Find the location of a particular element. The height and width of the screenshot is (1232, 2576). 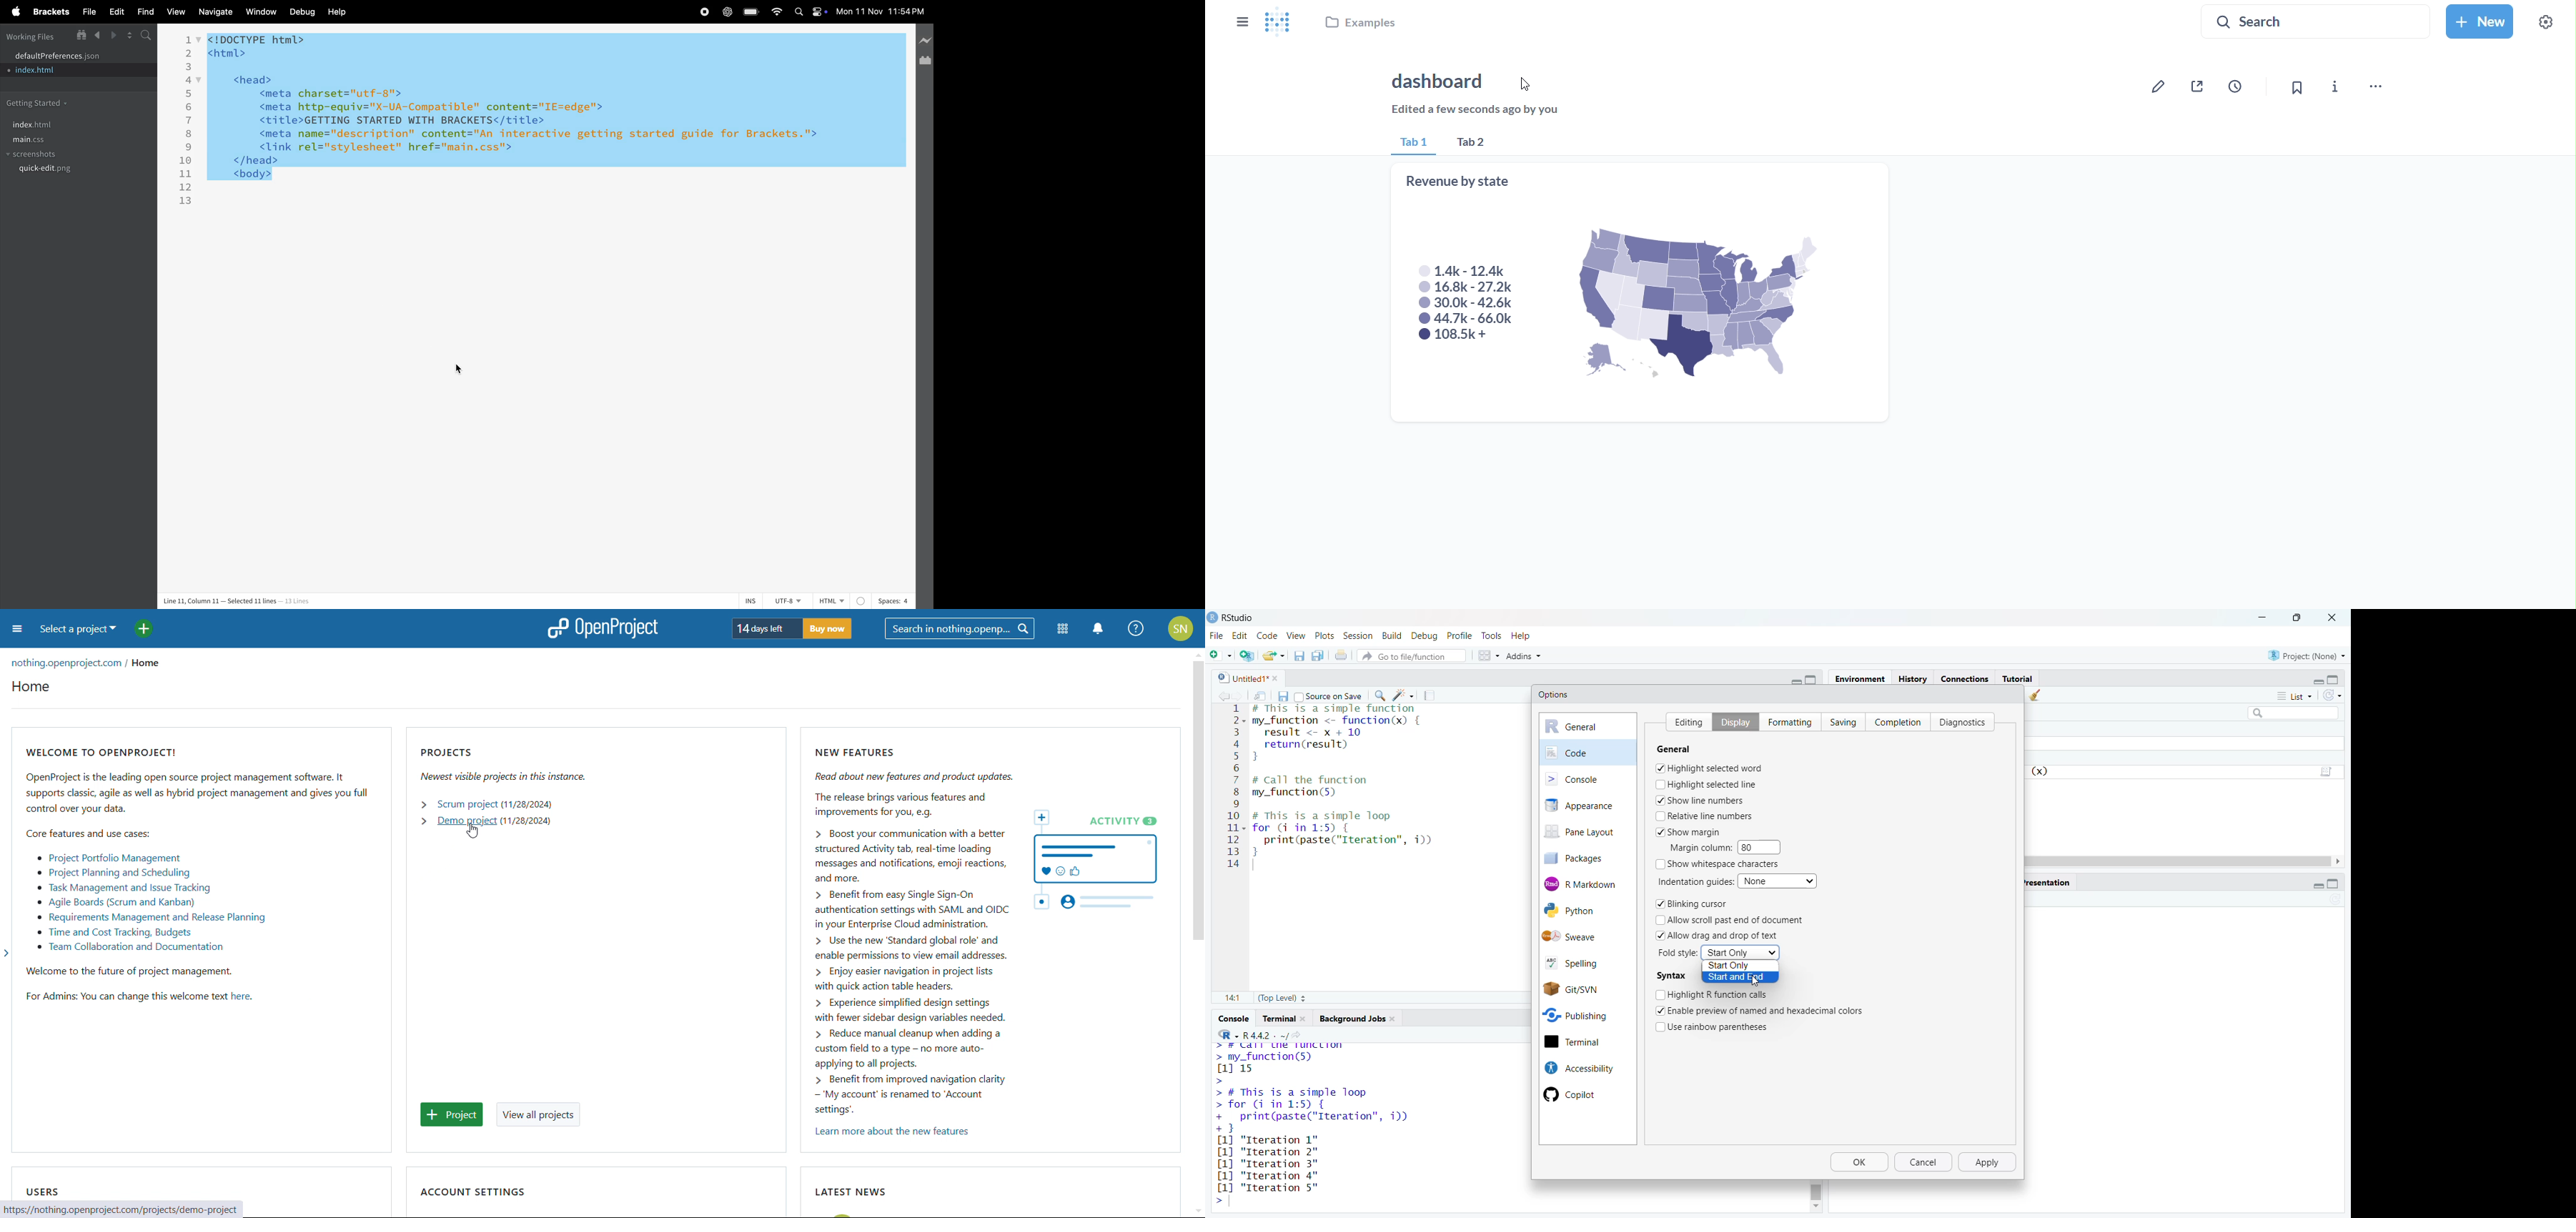

blinking cursor is located at coordinates (1691, 905).